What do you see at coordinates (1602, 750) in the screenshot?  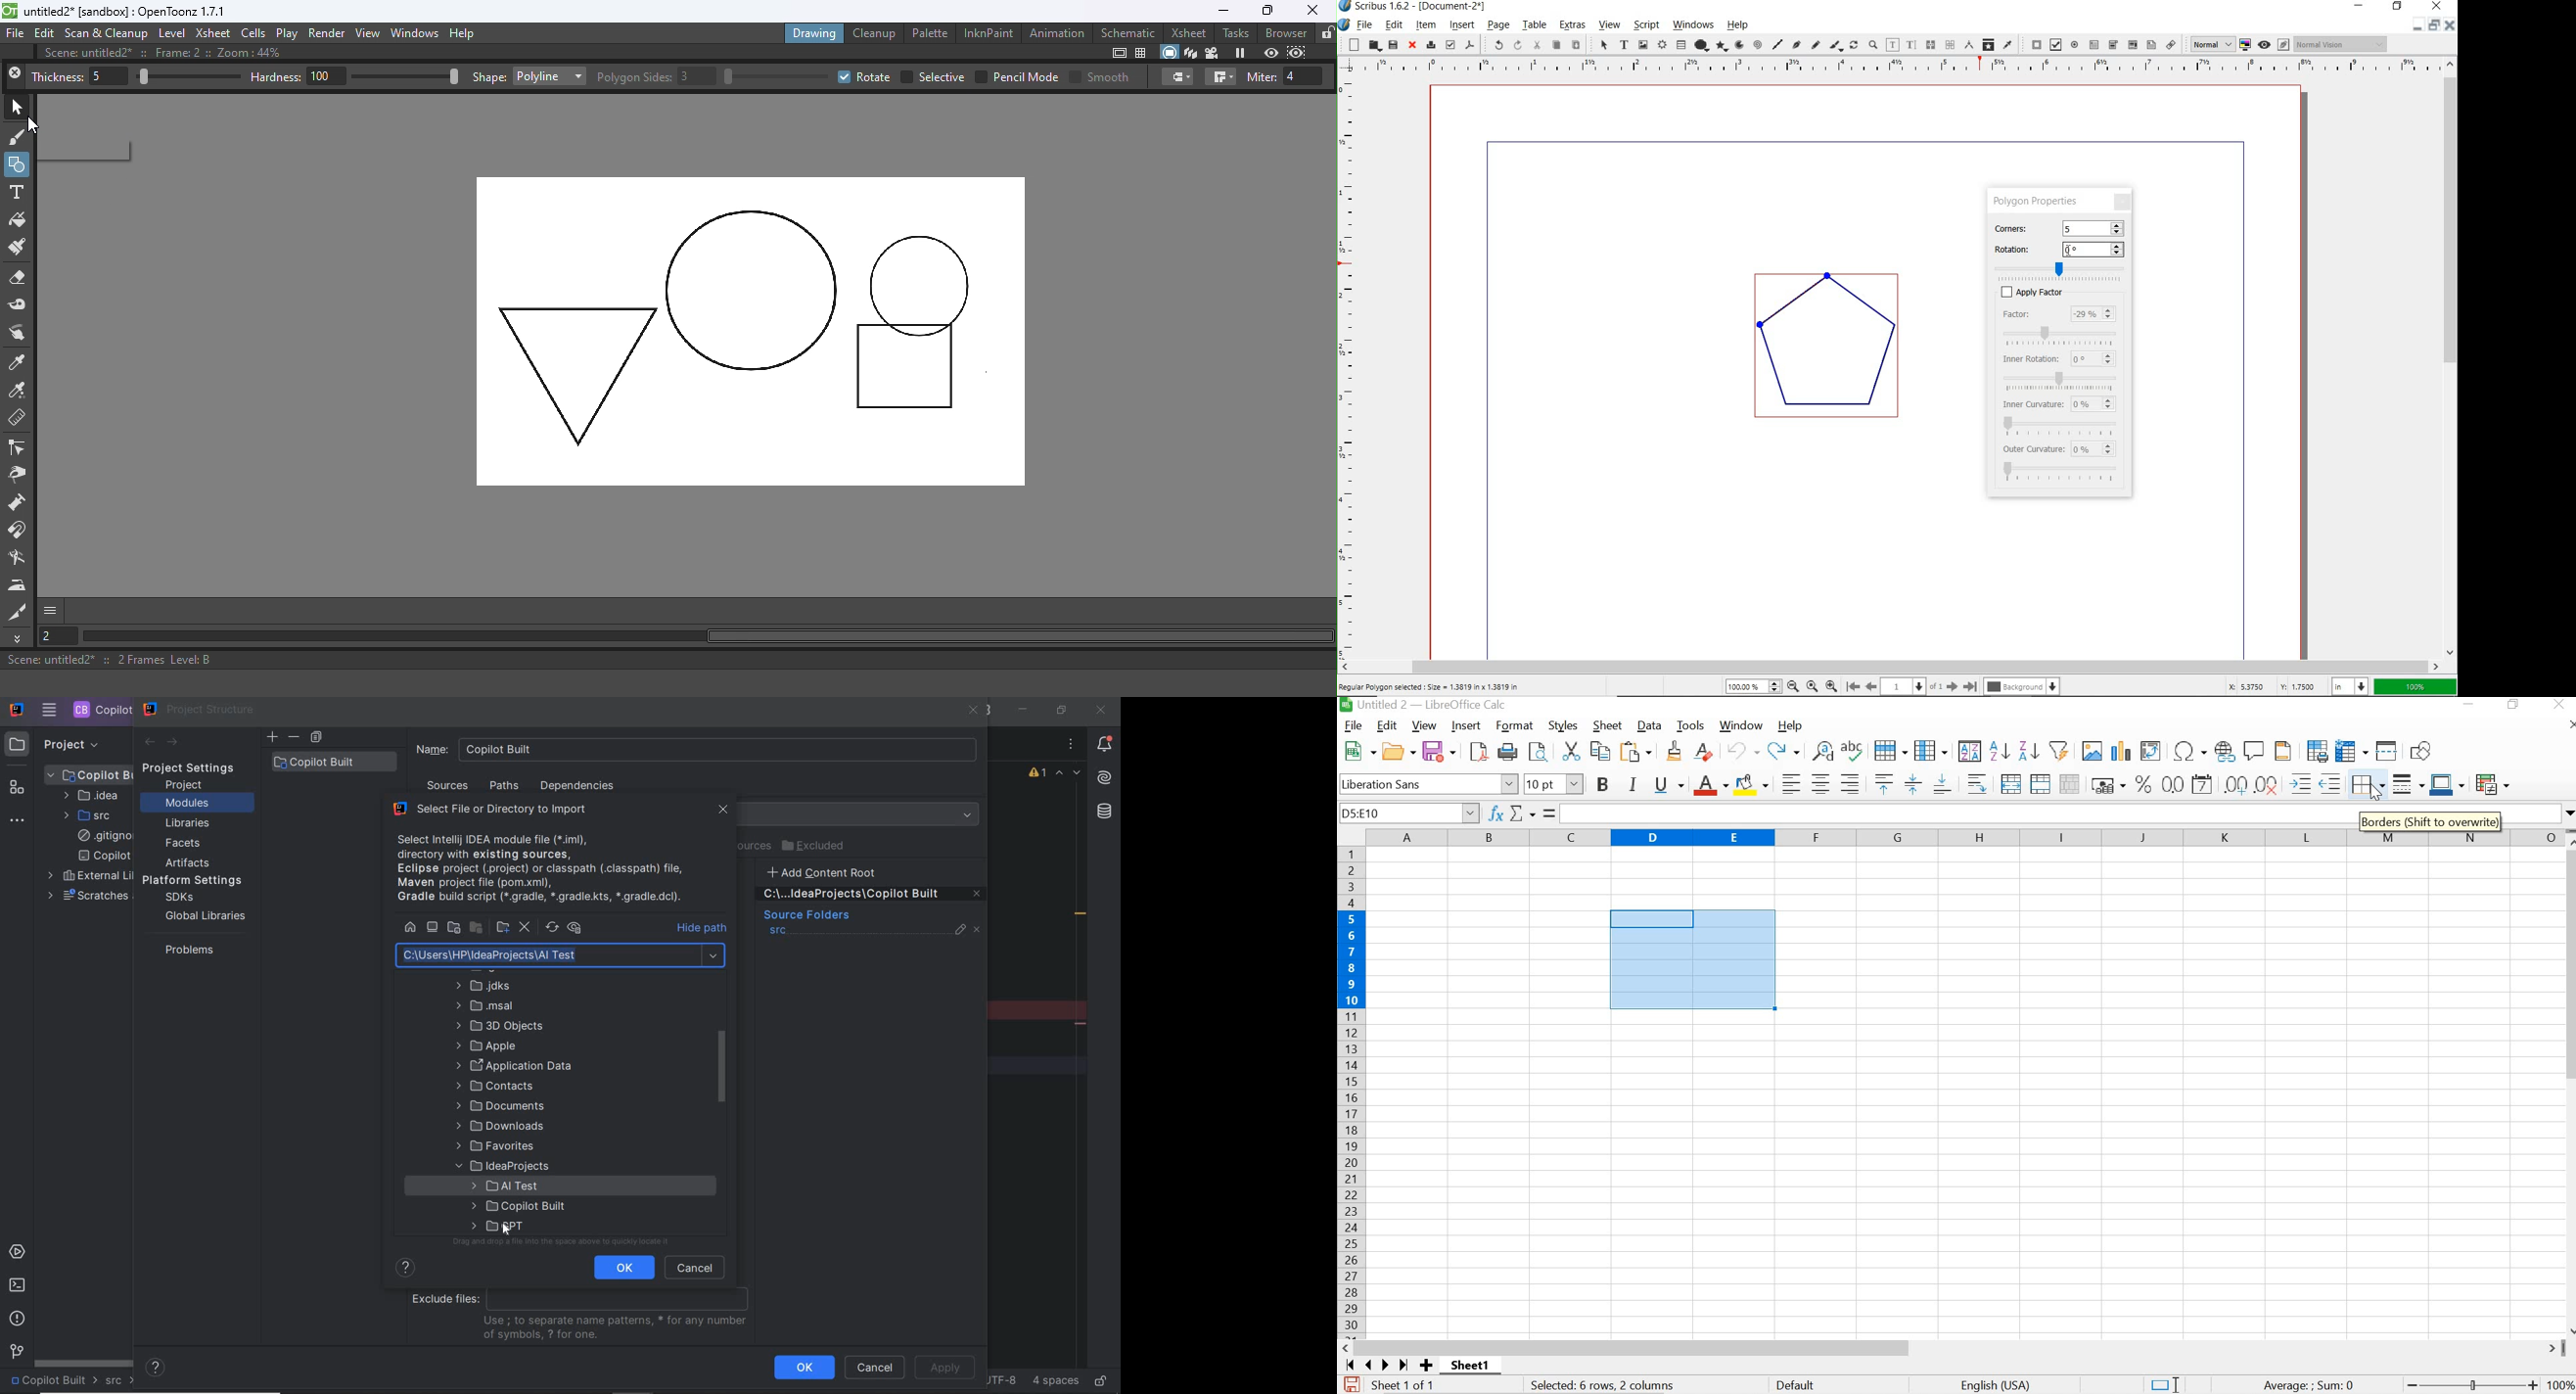 I see `COPY` at bounding box center [1602, 750].